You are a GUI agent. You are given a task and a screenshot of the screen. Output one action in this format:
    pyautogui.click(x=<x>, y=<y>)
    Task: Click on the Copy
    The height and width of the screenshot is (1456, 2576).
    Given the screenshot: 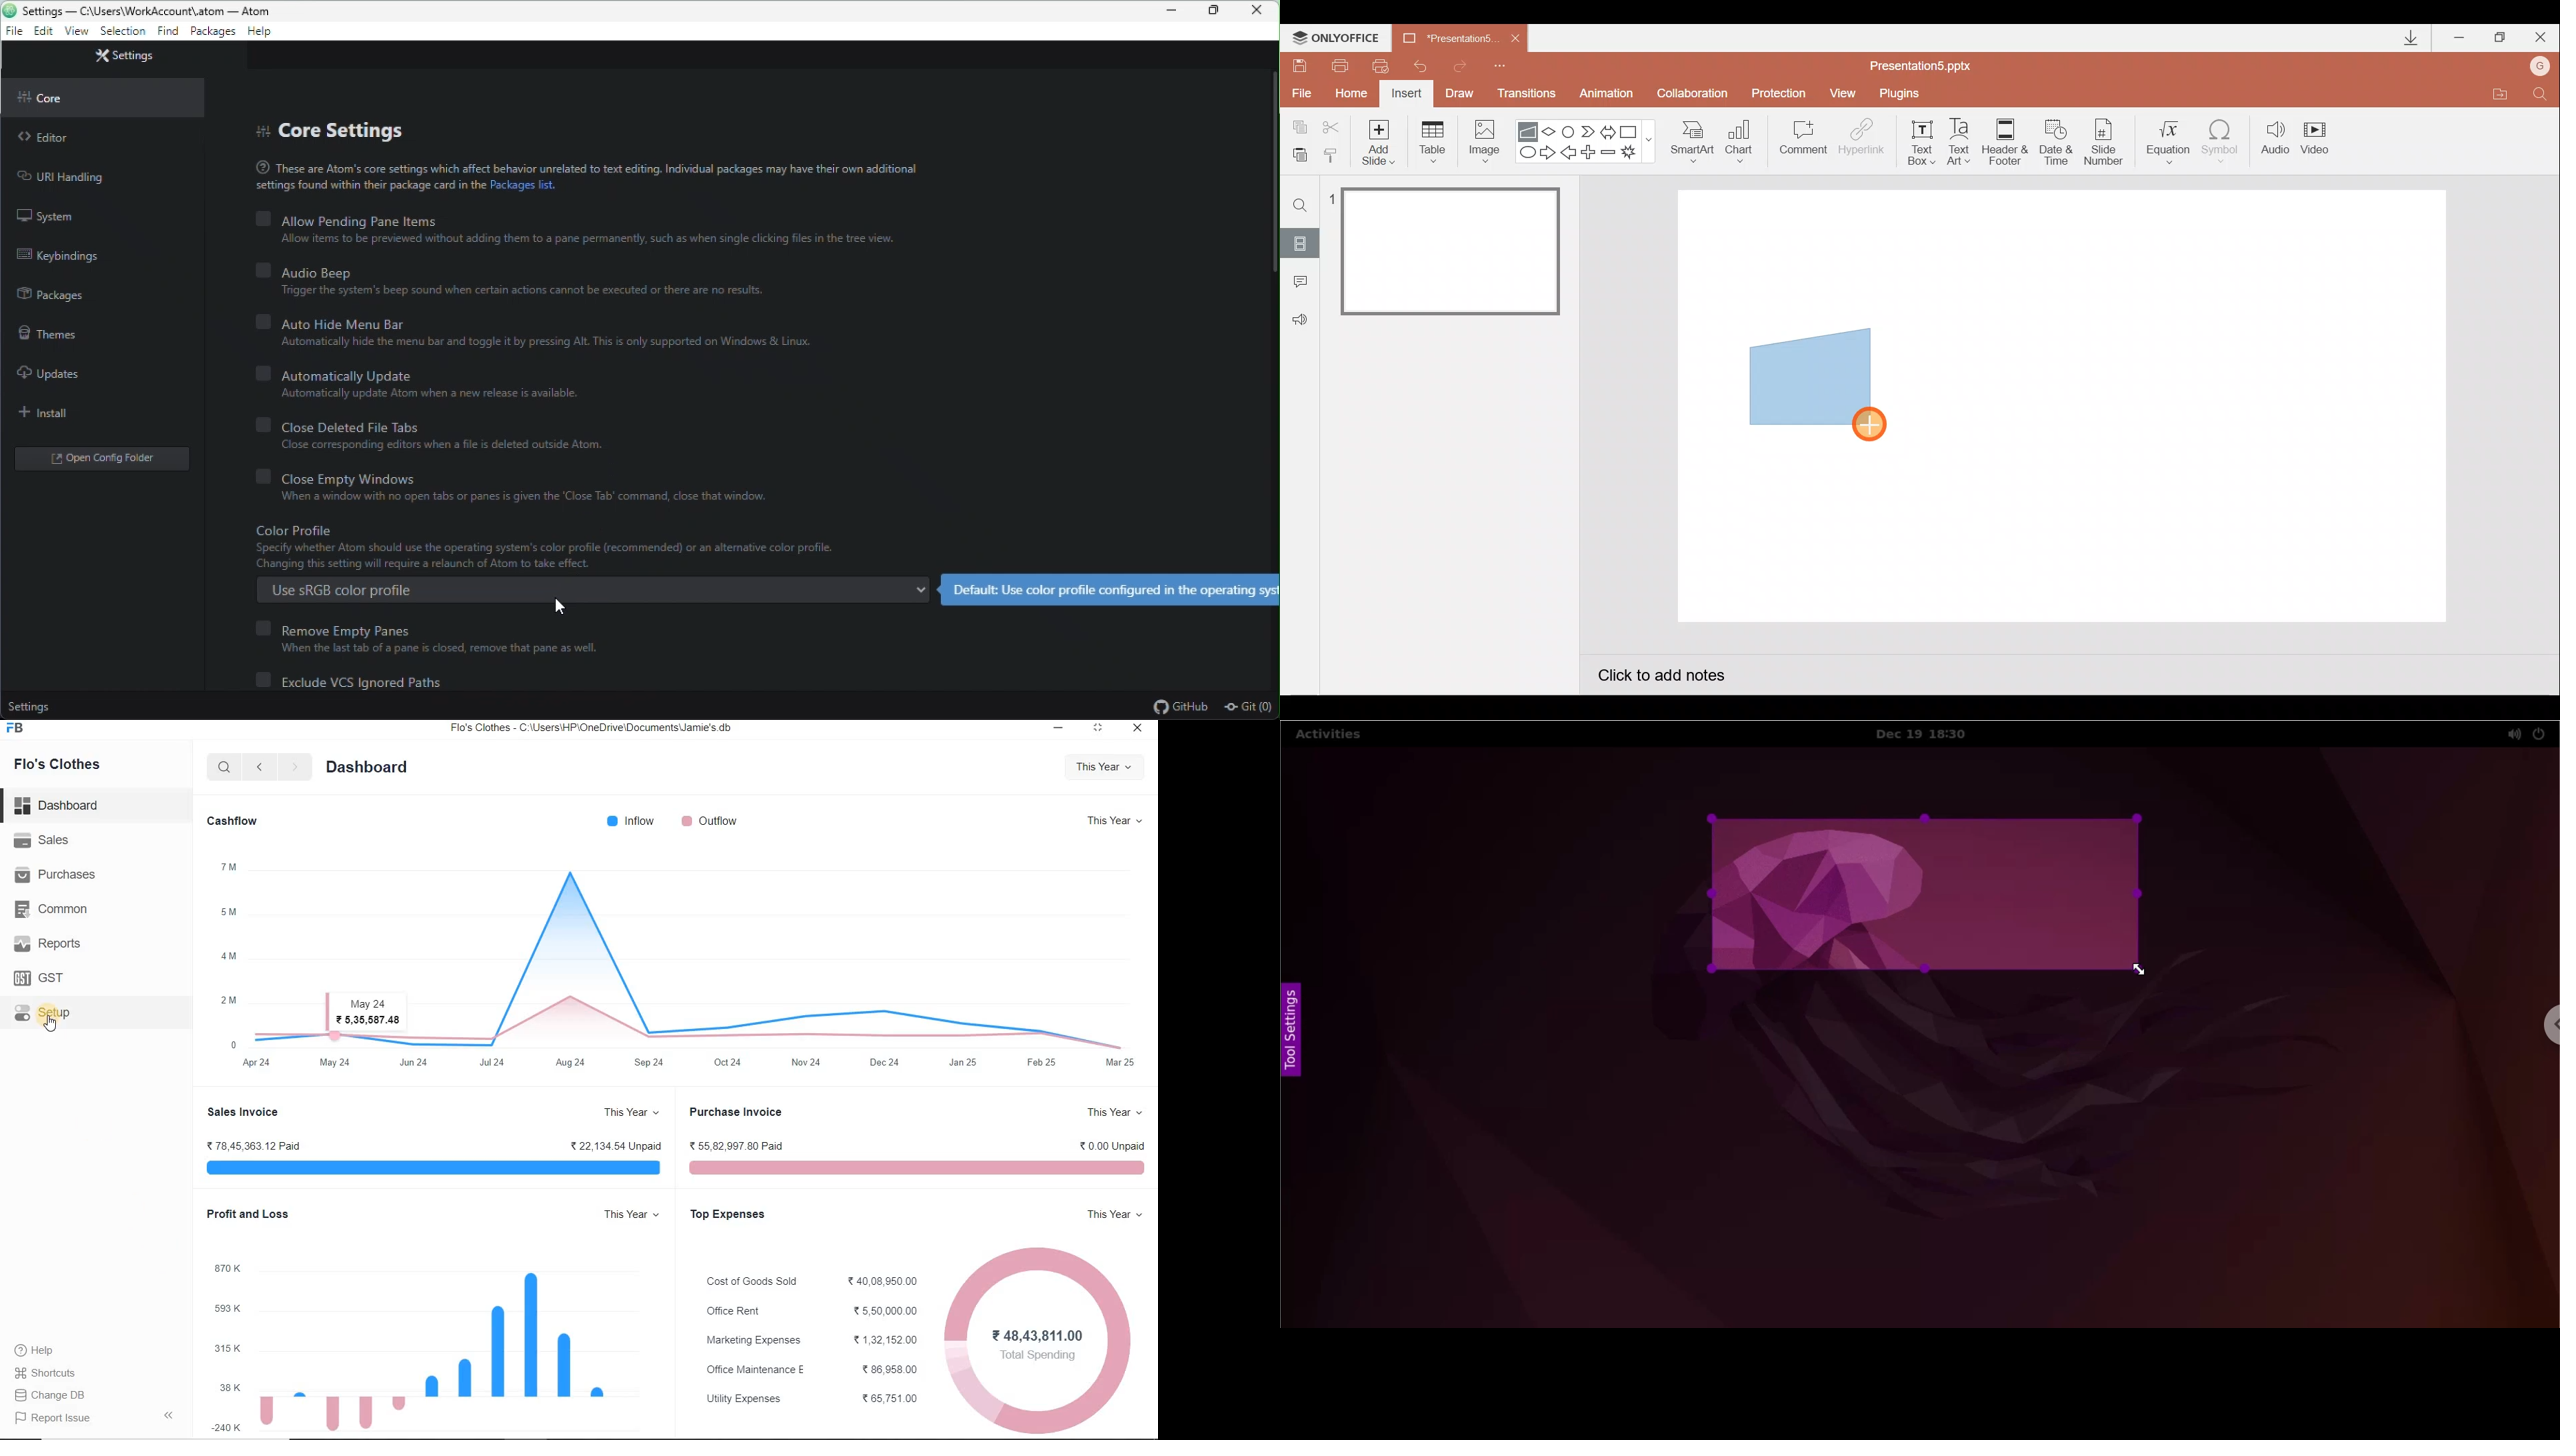 What is the action you would take?
    pyautogui.click(x=1297, y=125)
    